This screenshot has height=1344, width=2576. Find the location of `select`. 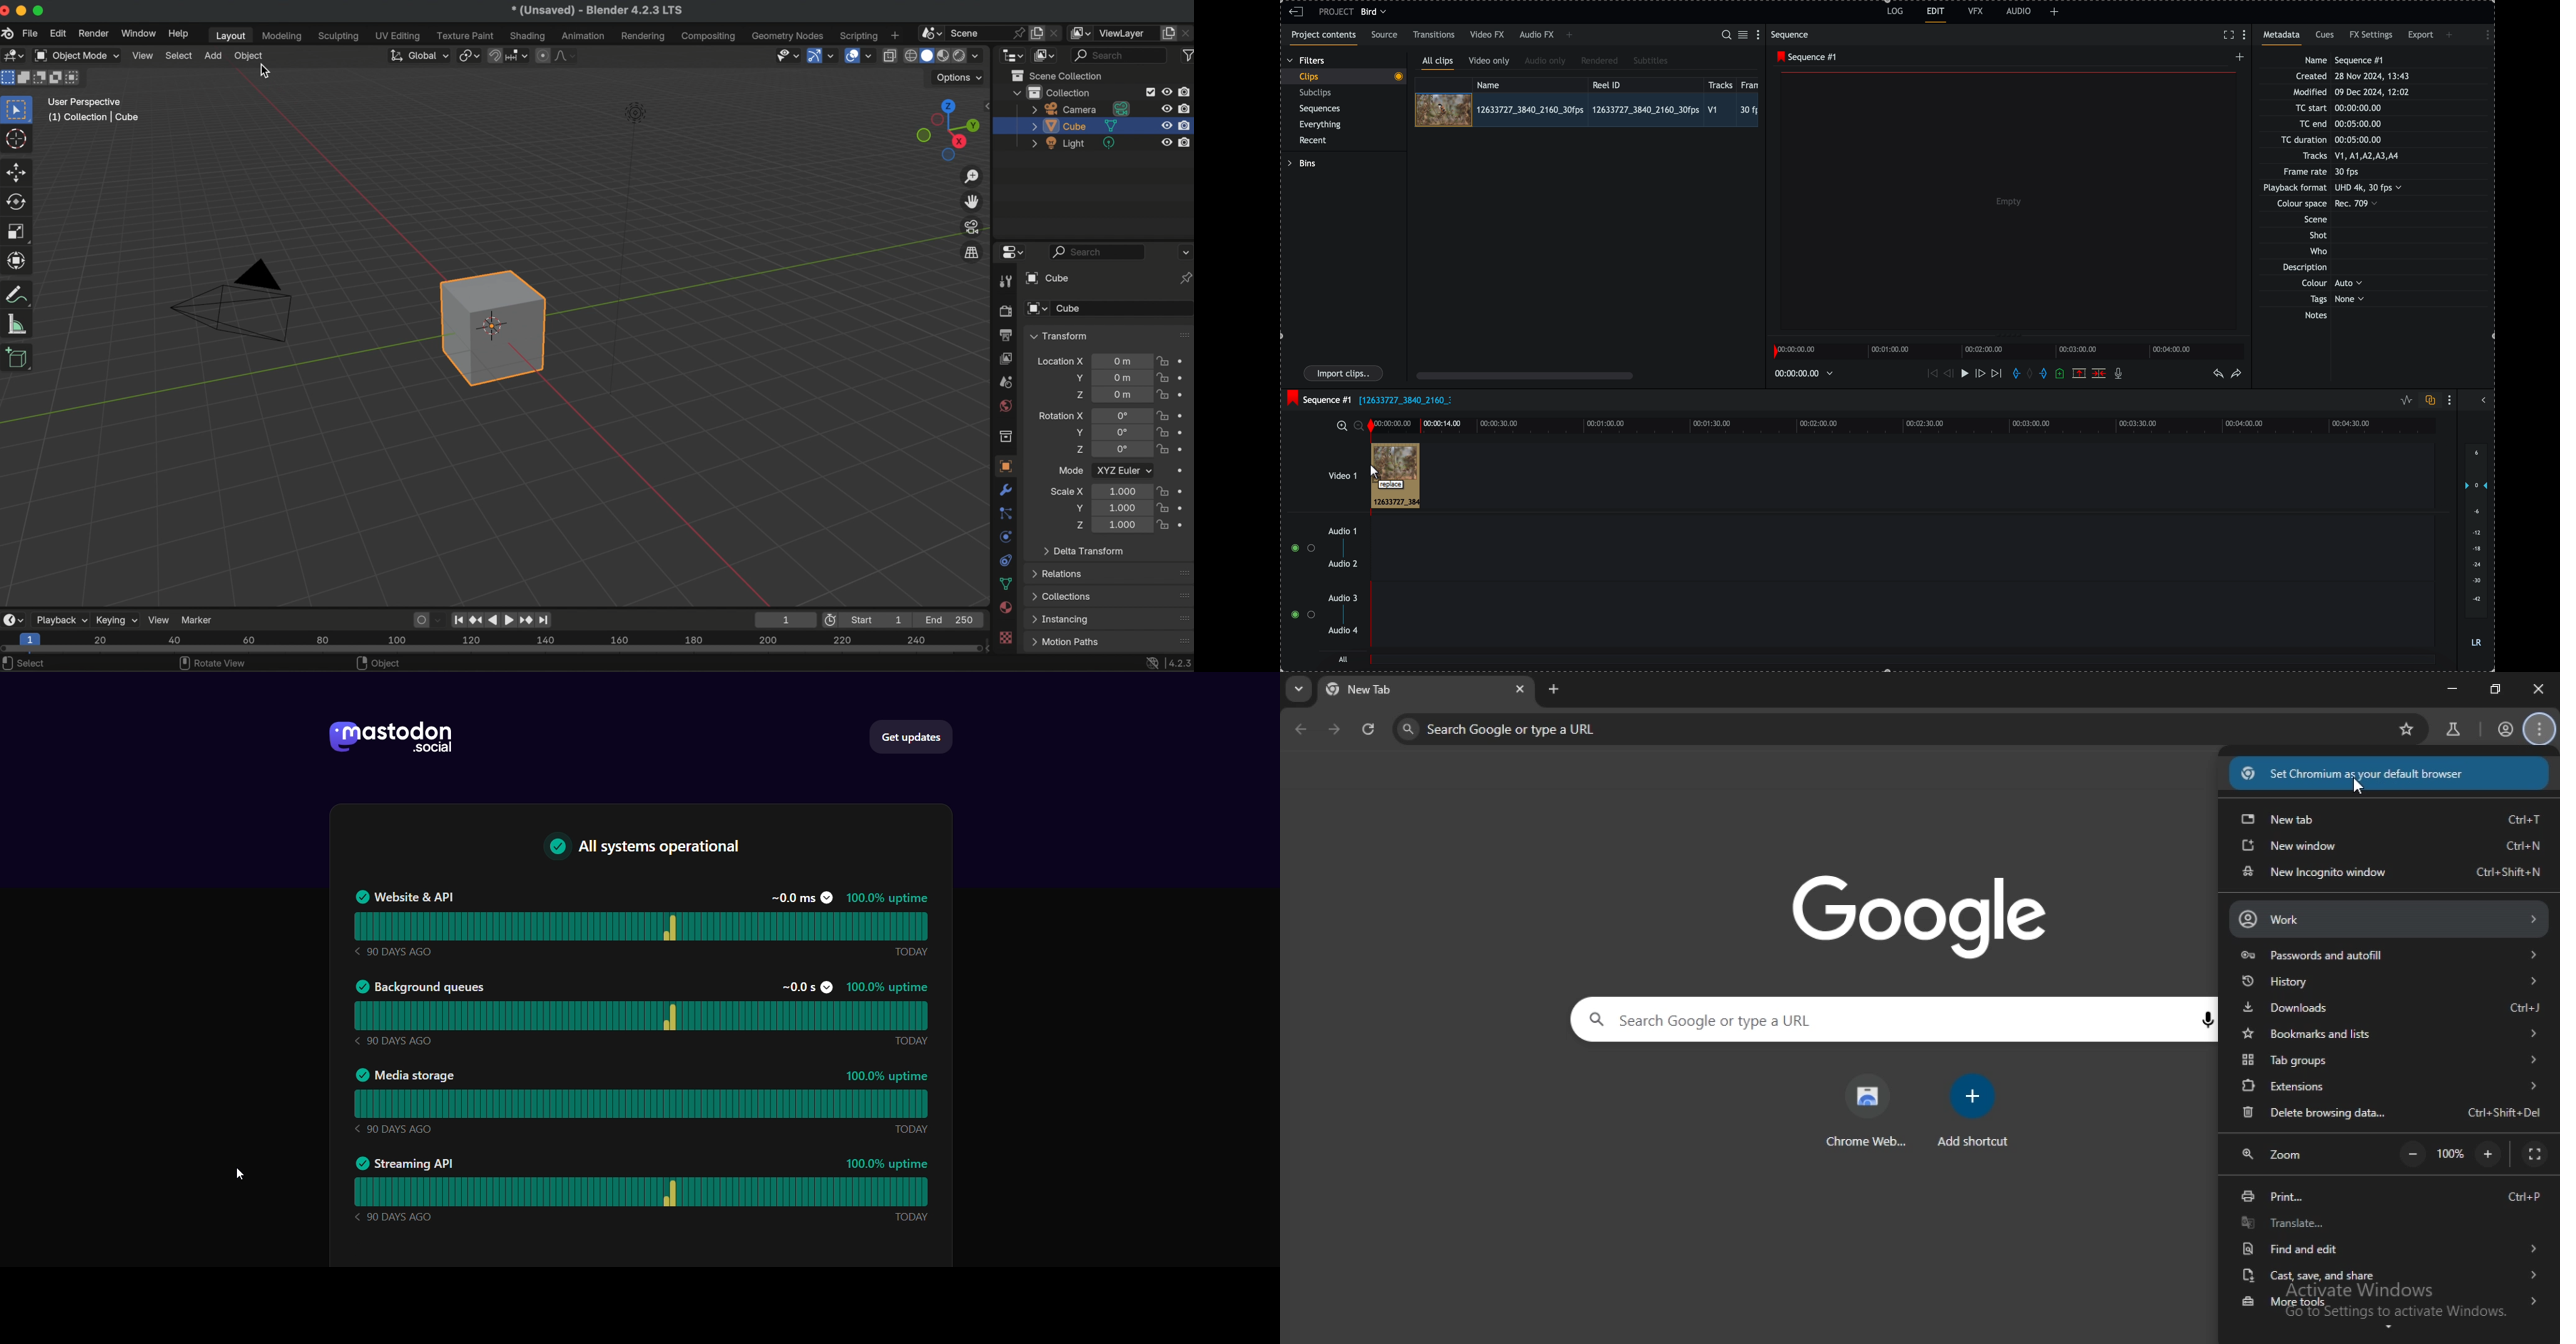

select is located at coordinates (29, 663).